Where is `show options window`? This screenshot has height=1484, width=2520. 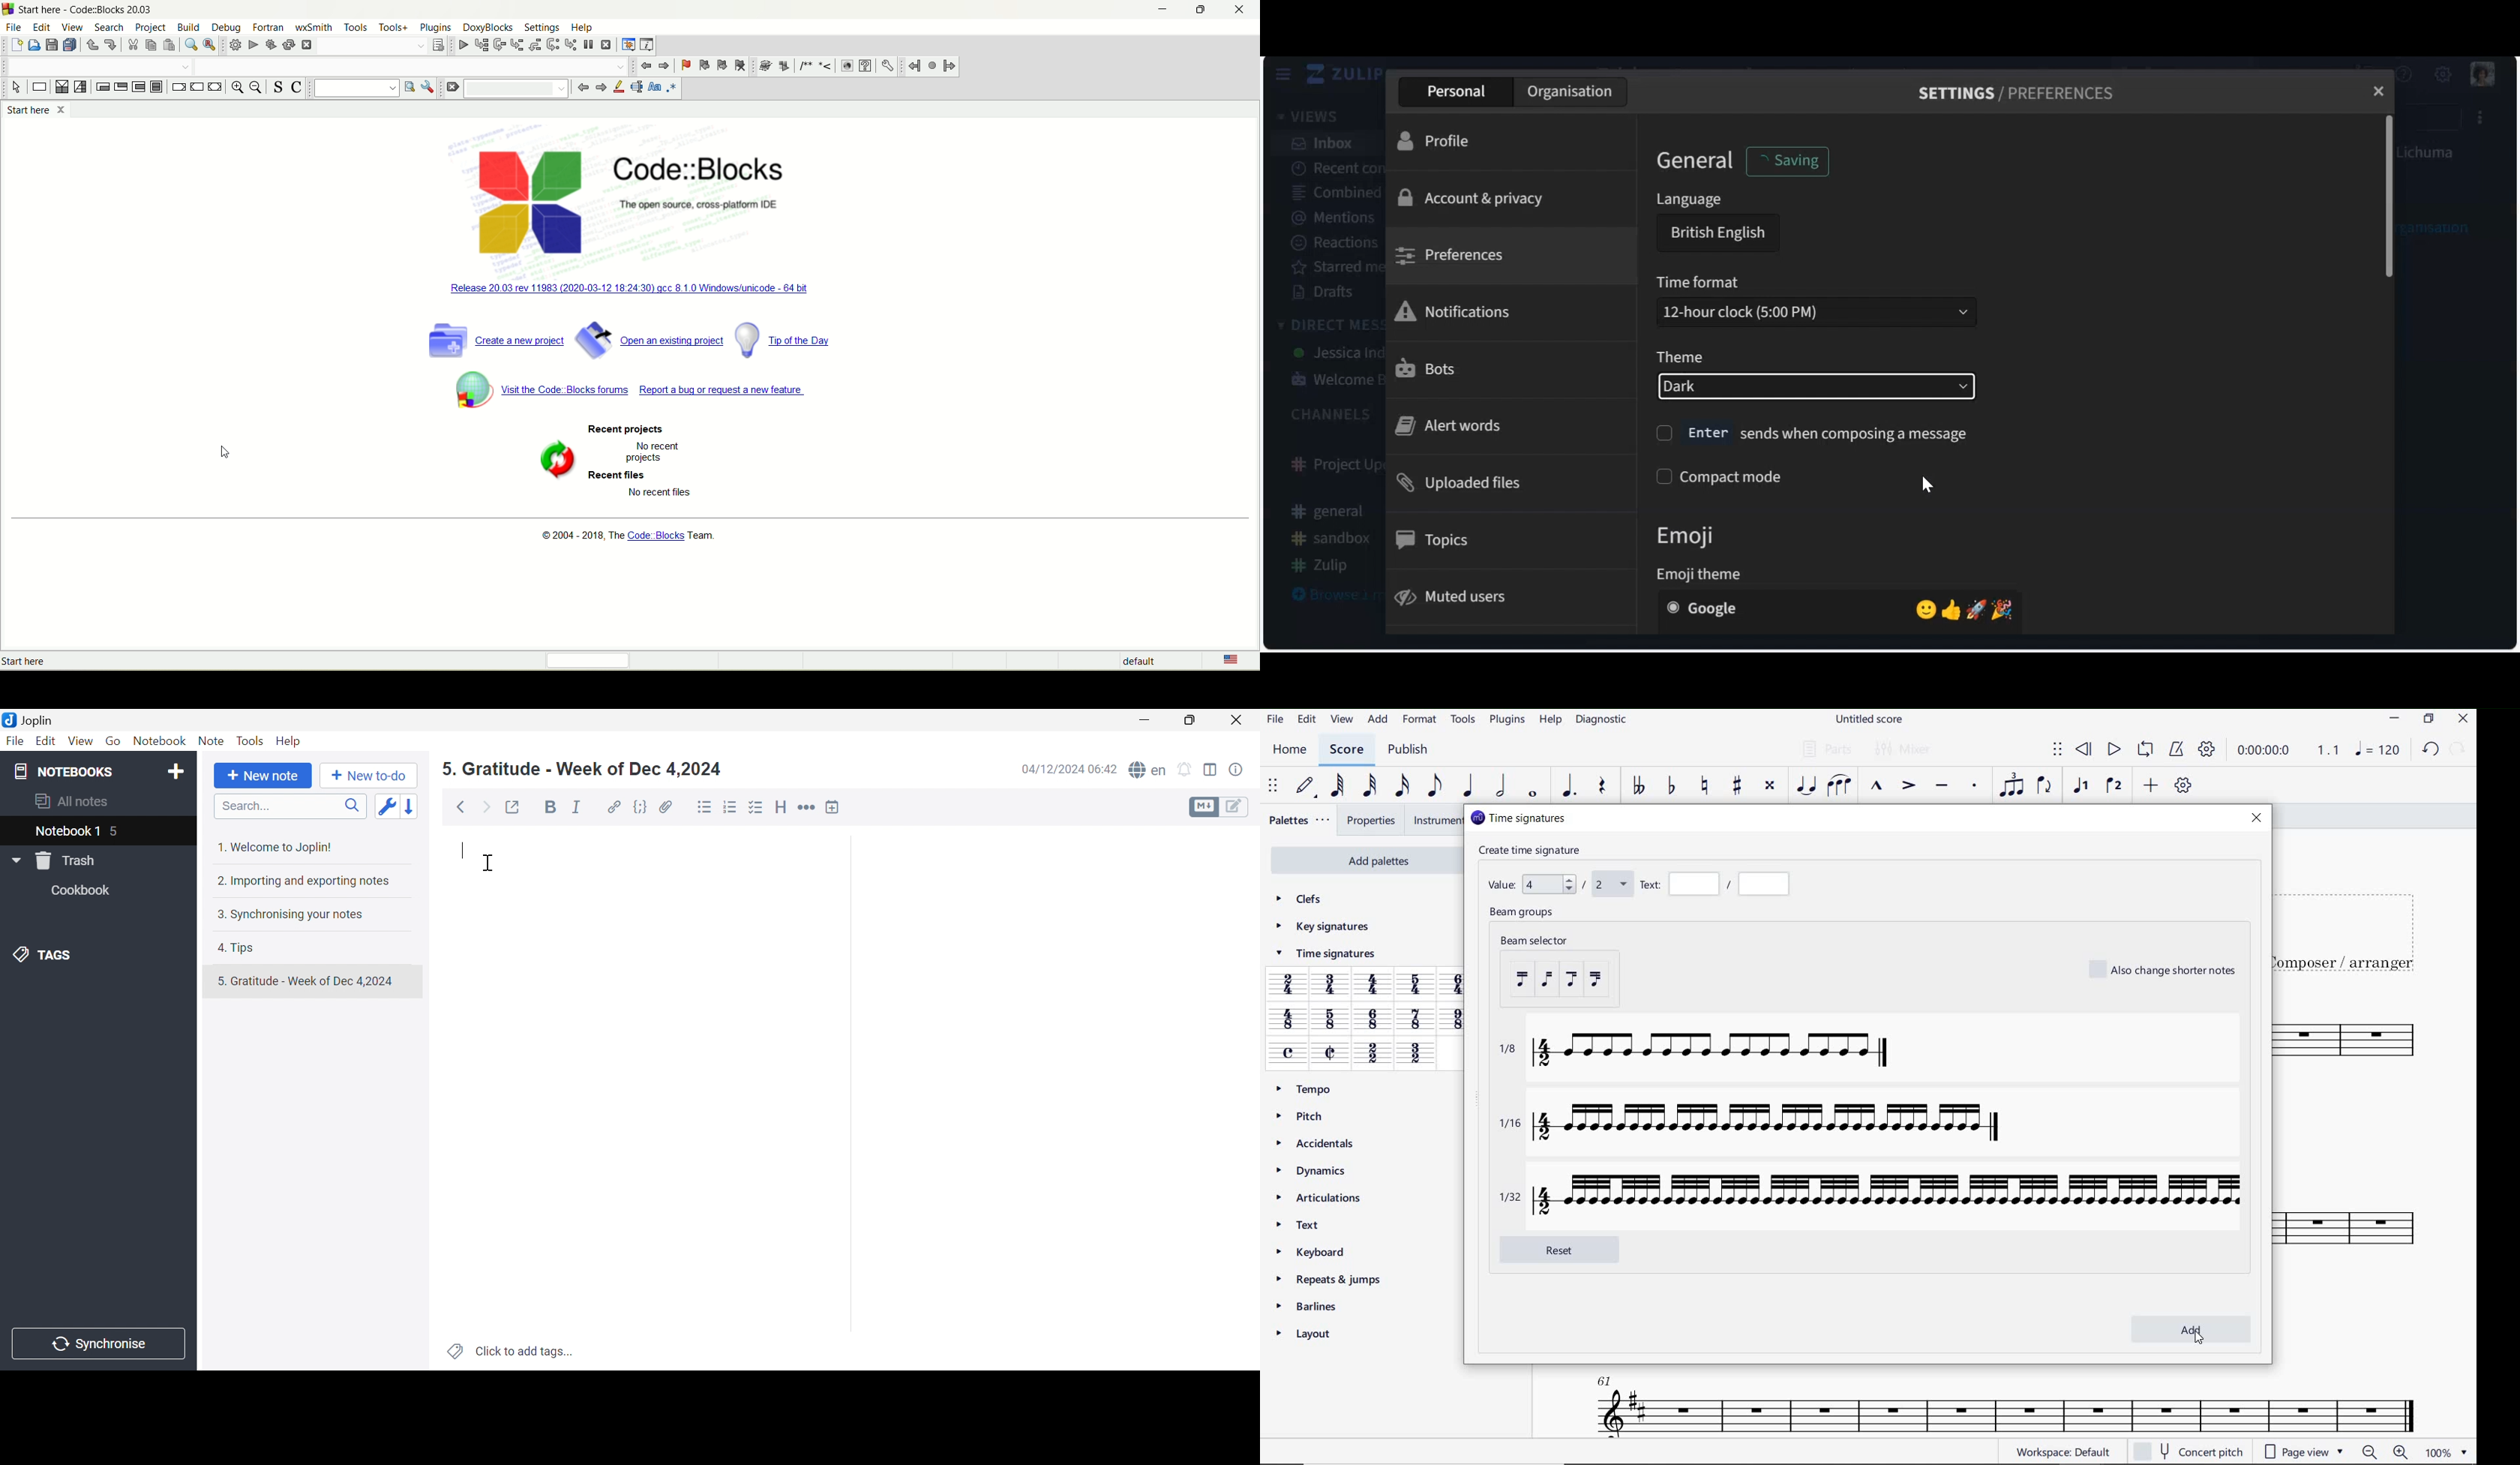
show options window is located at coordinates (430, 89).